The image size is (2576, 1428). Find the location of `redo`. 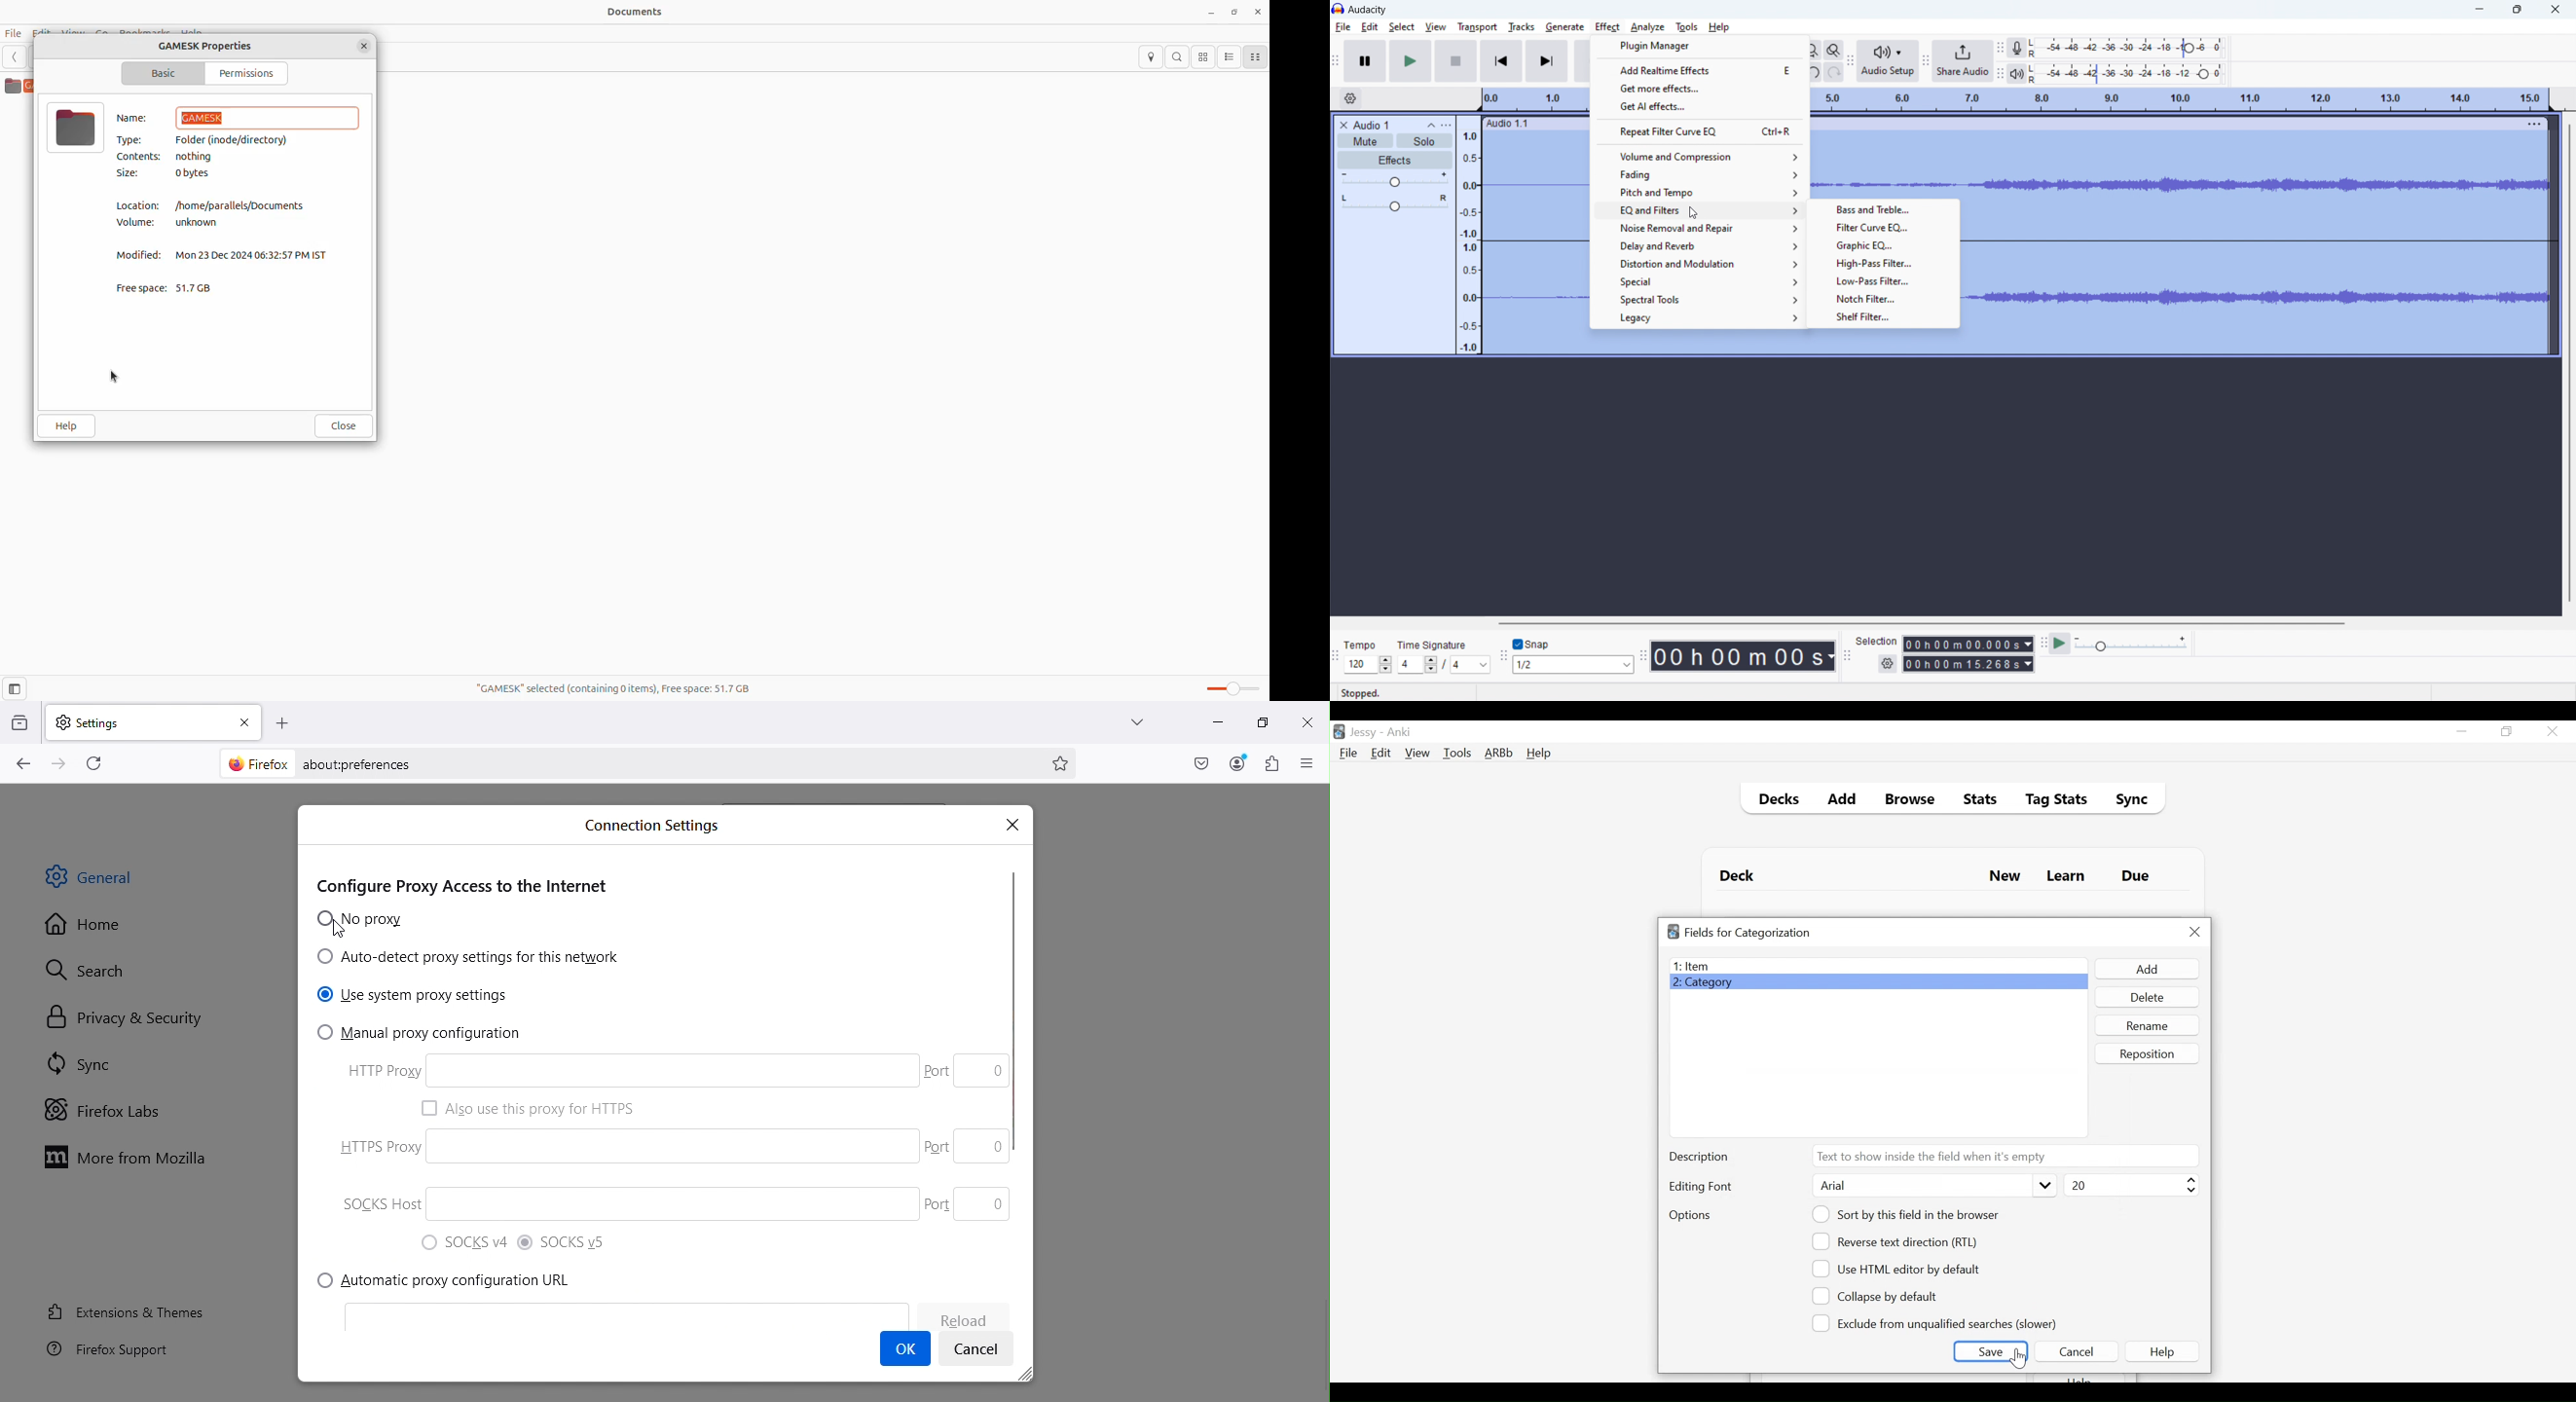

redo is located at coordinates (1835, 71).